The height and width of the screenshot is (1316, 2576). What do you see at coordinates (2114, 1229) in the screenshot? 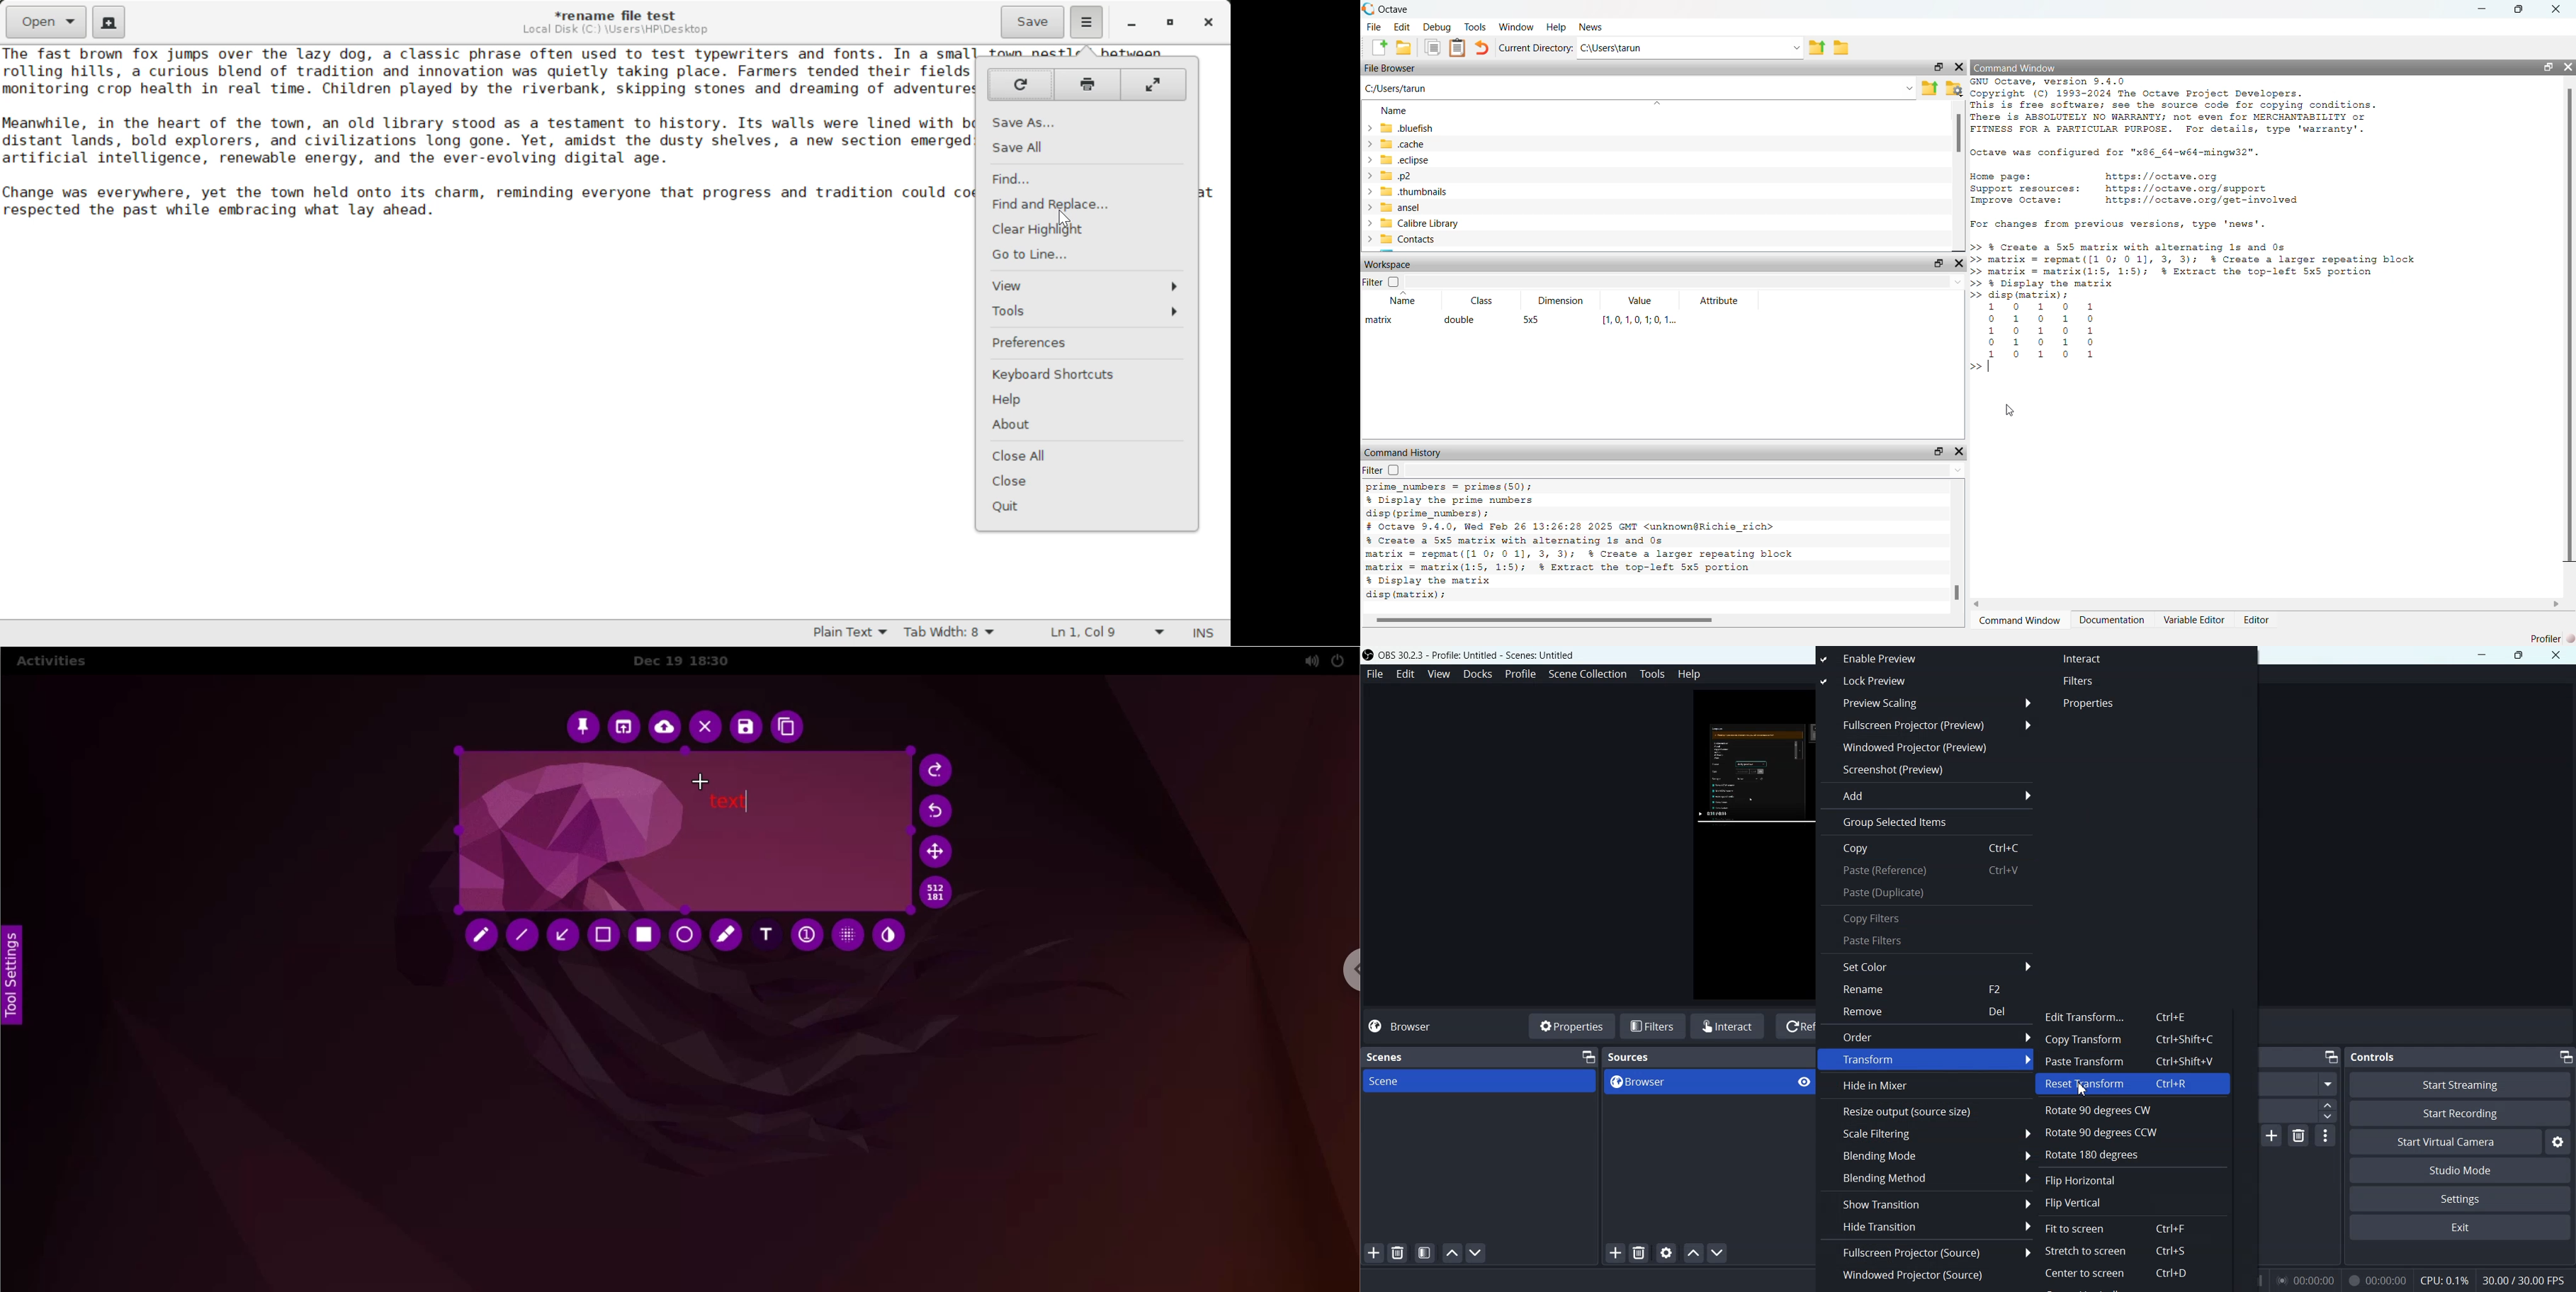
I see `Fit to screen` at bounding box center [2114, 1229].